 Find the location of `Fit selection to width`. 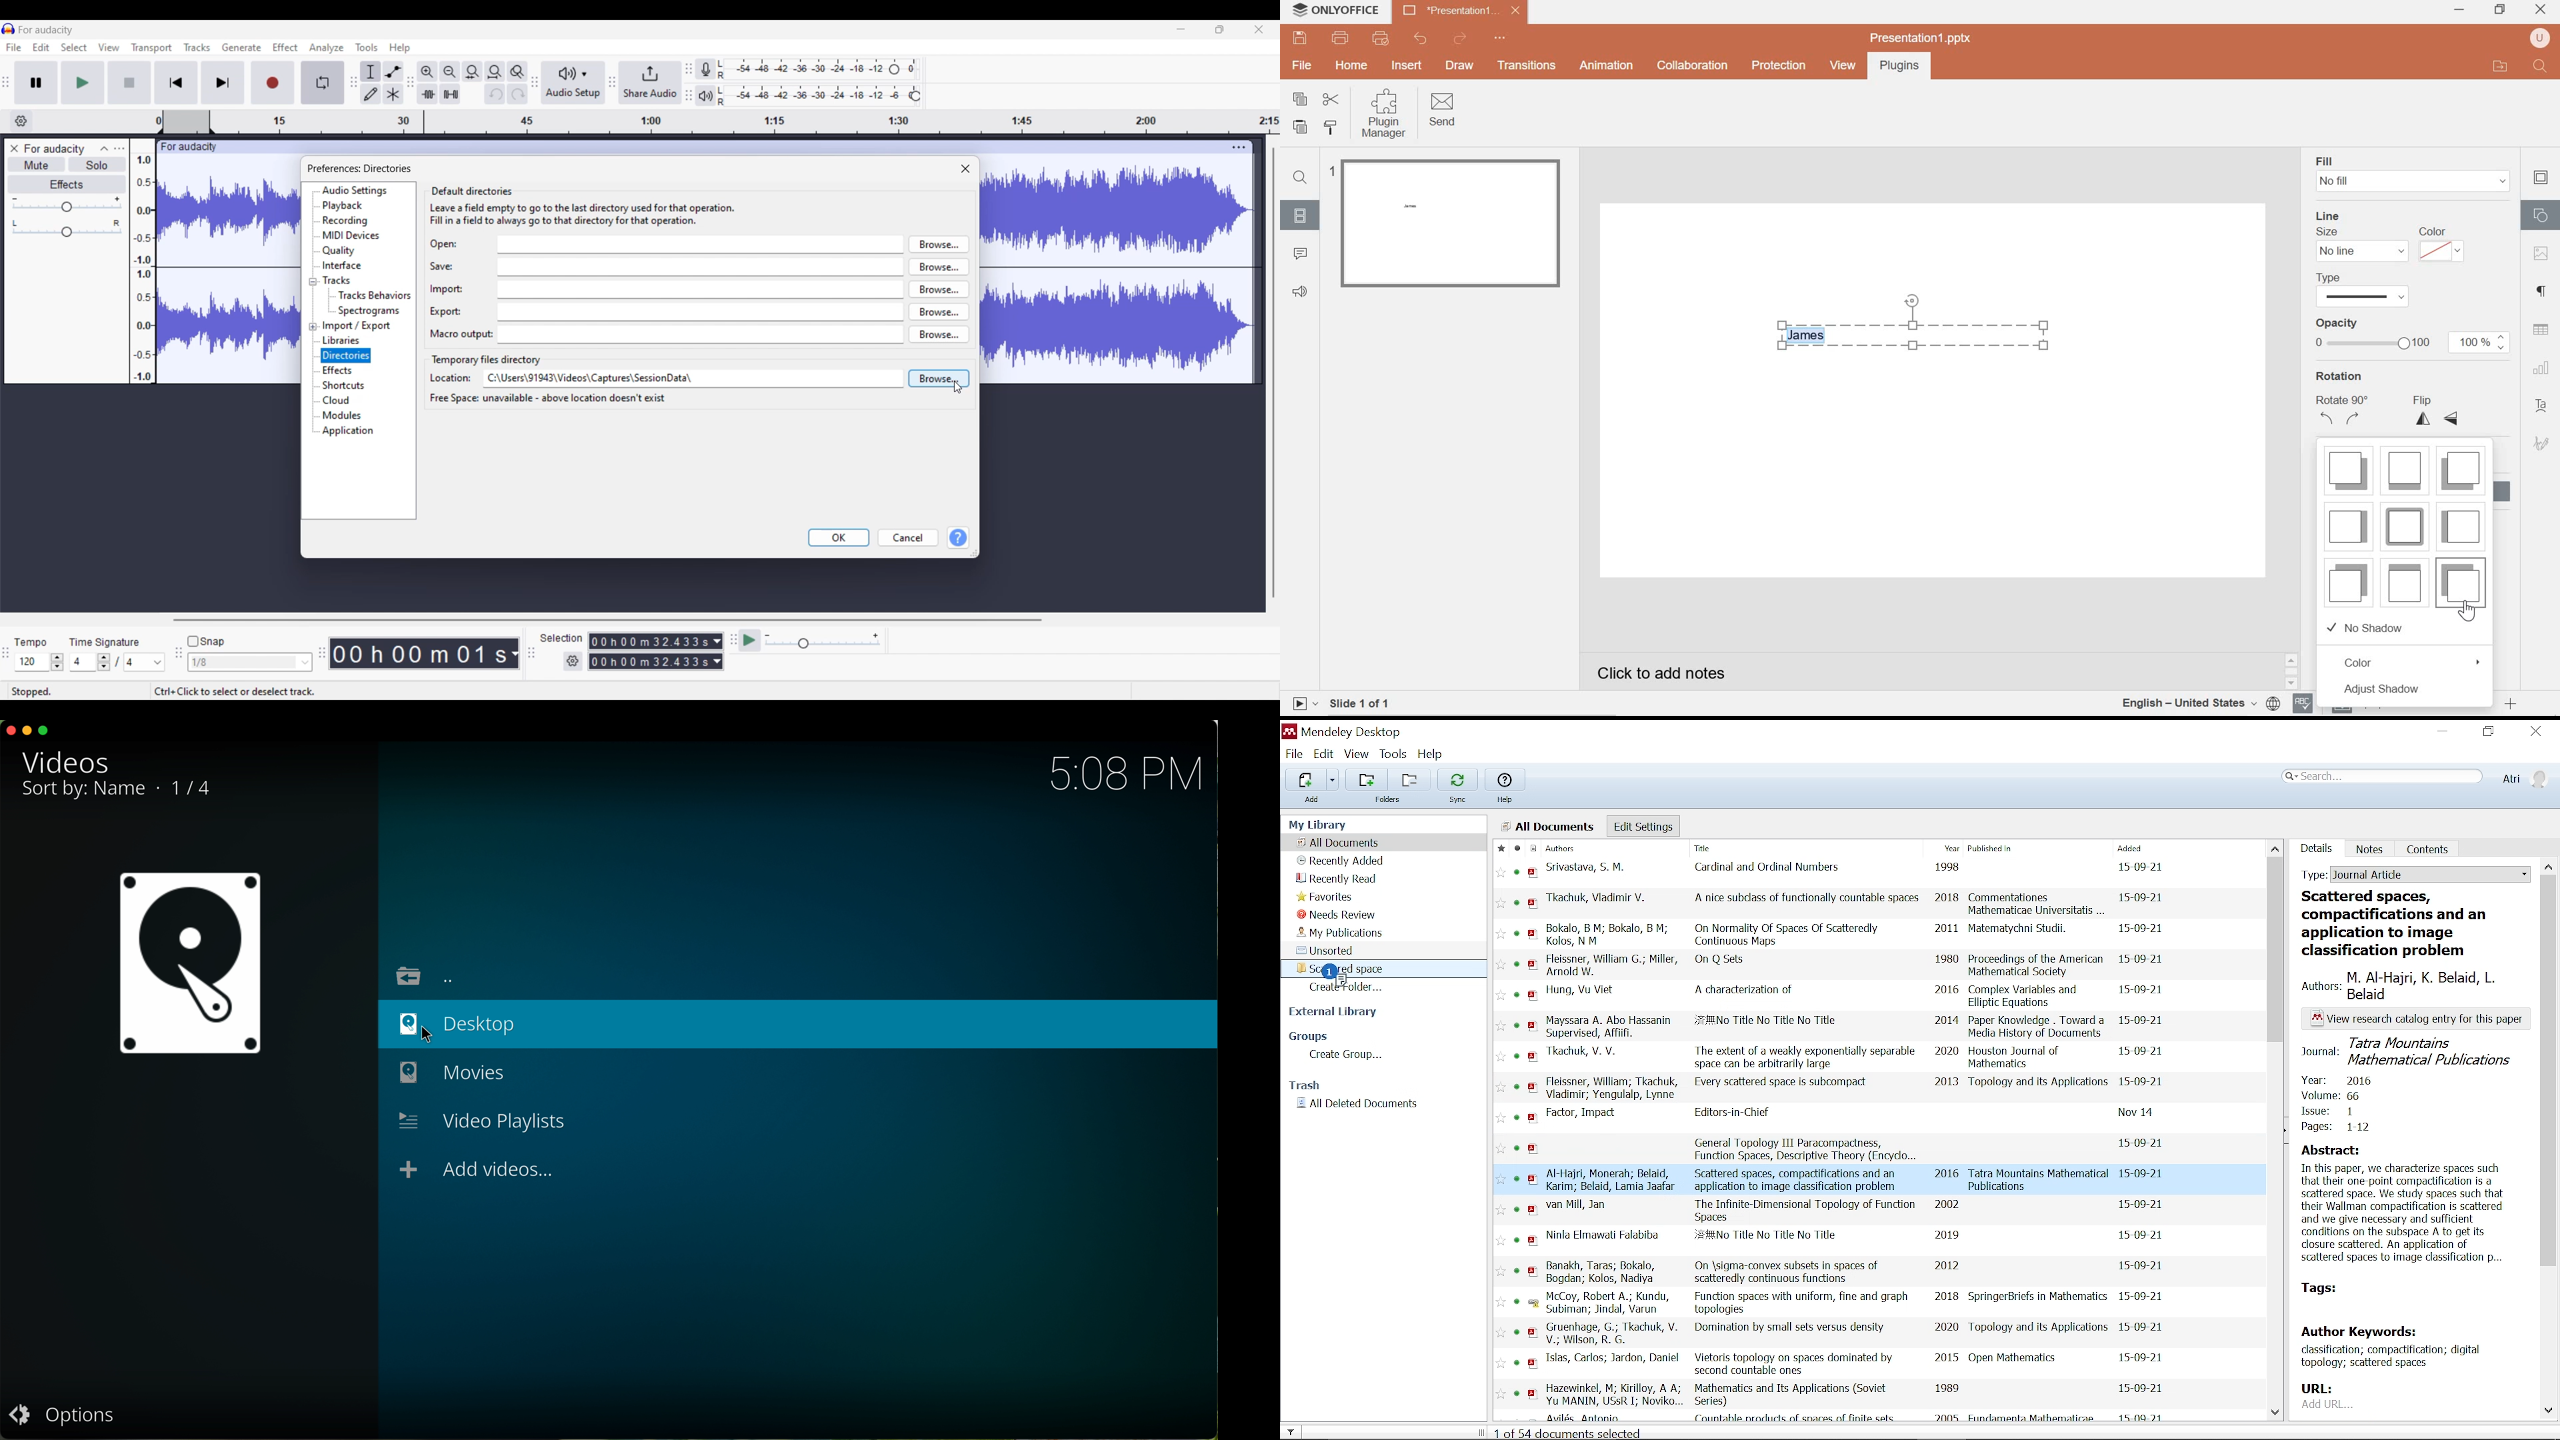

Fit selection to width is located at coordinates (473, 71).